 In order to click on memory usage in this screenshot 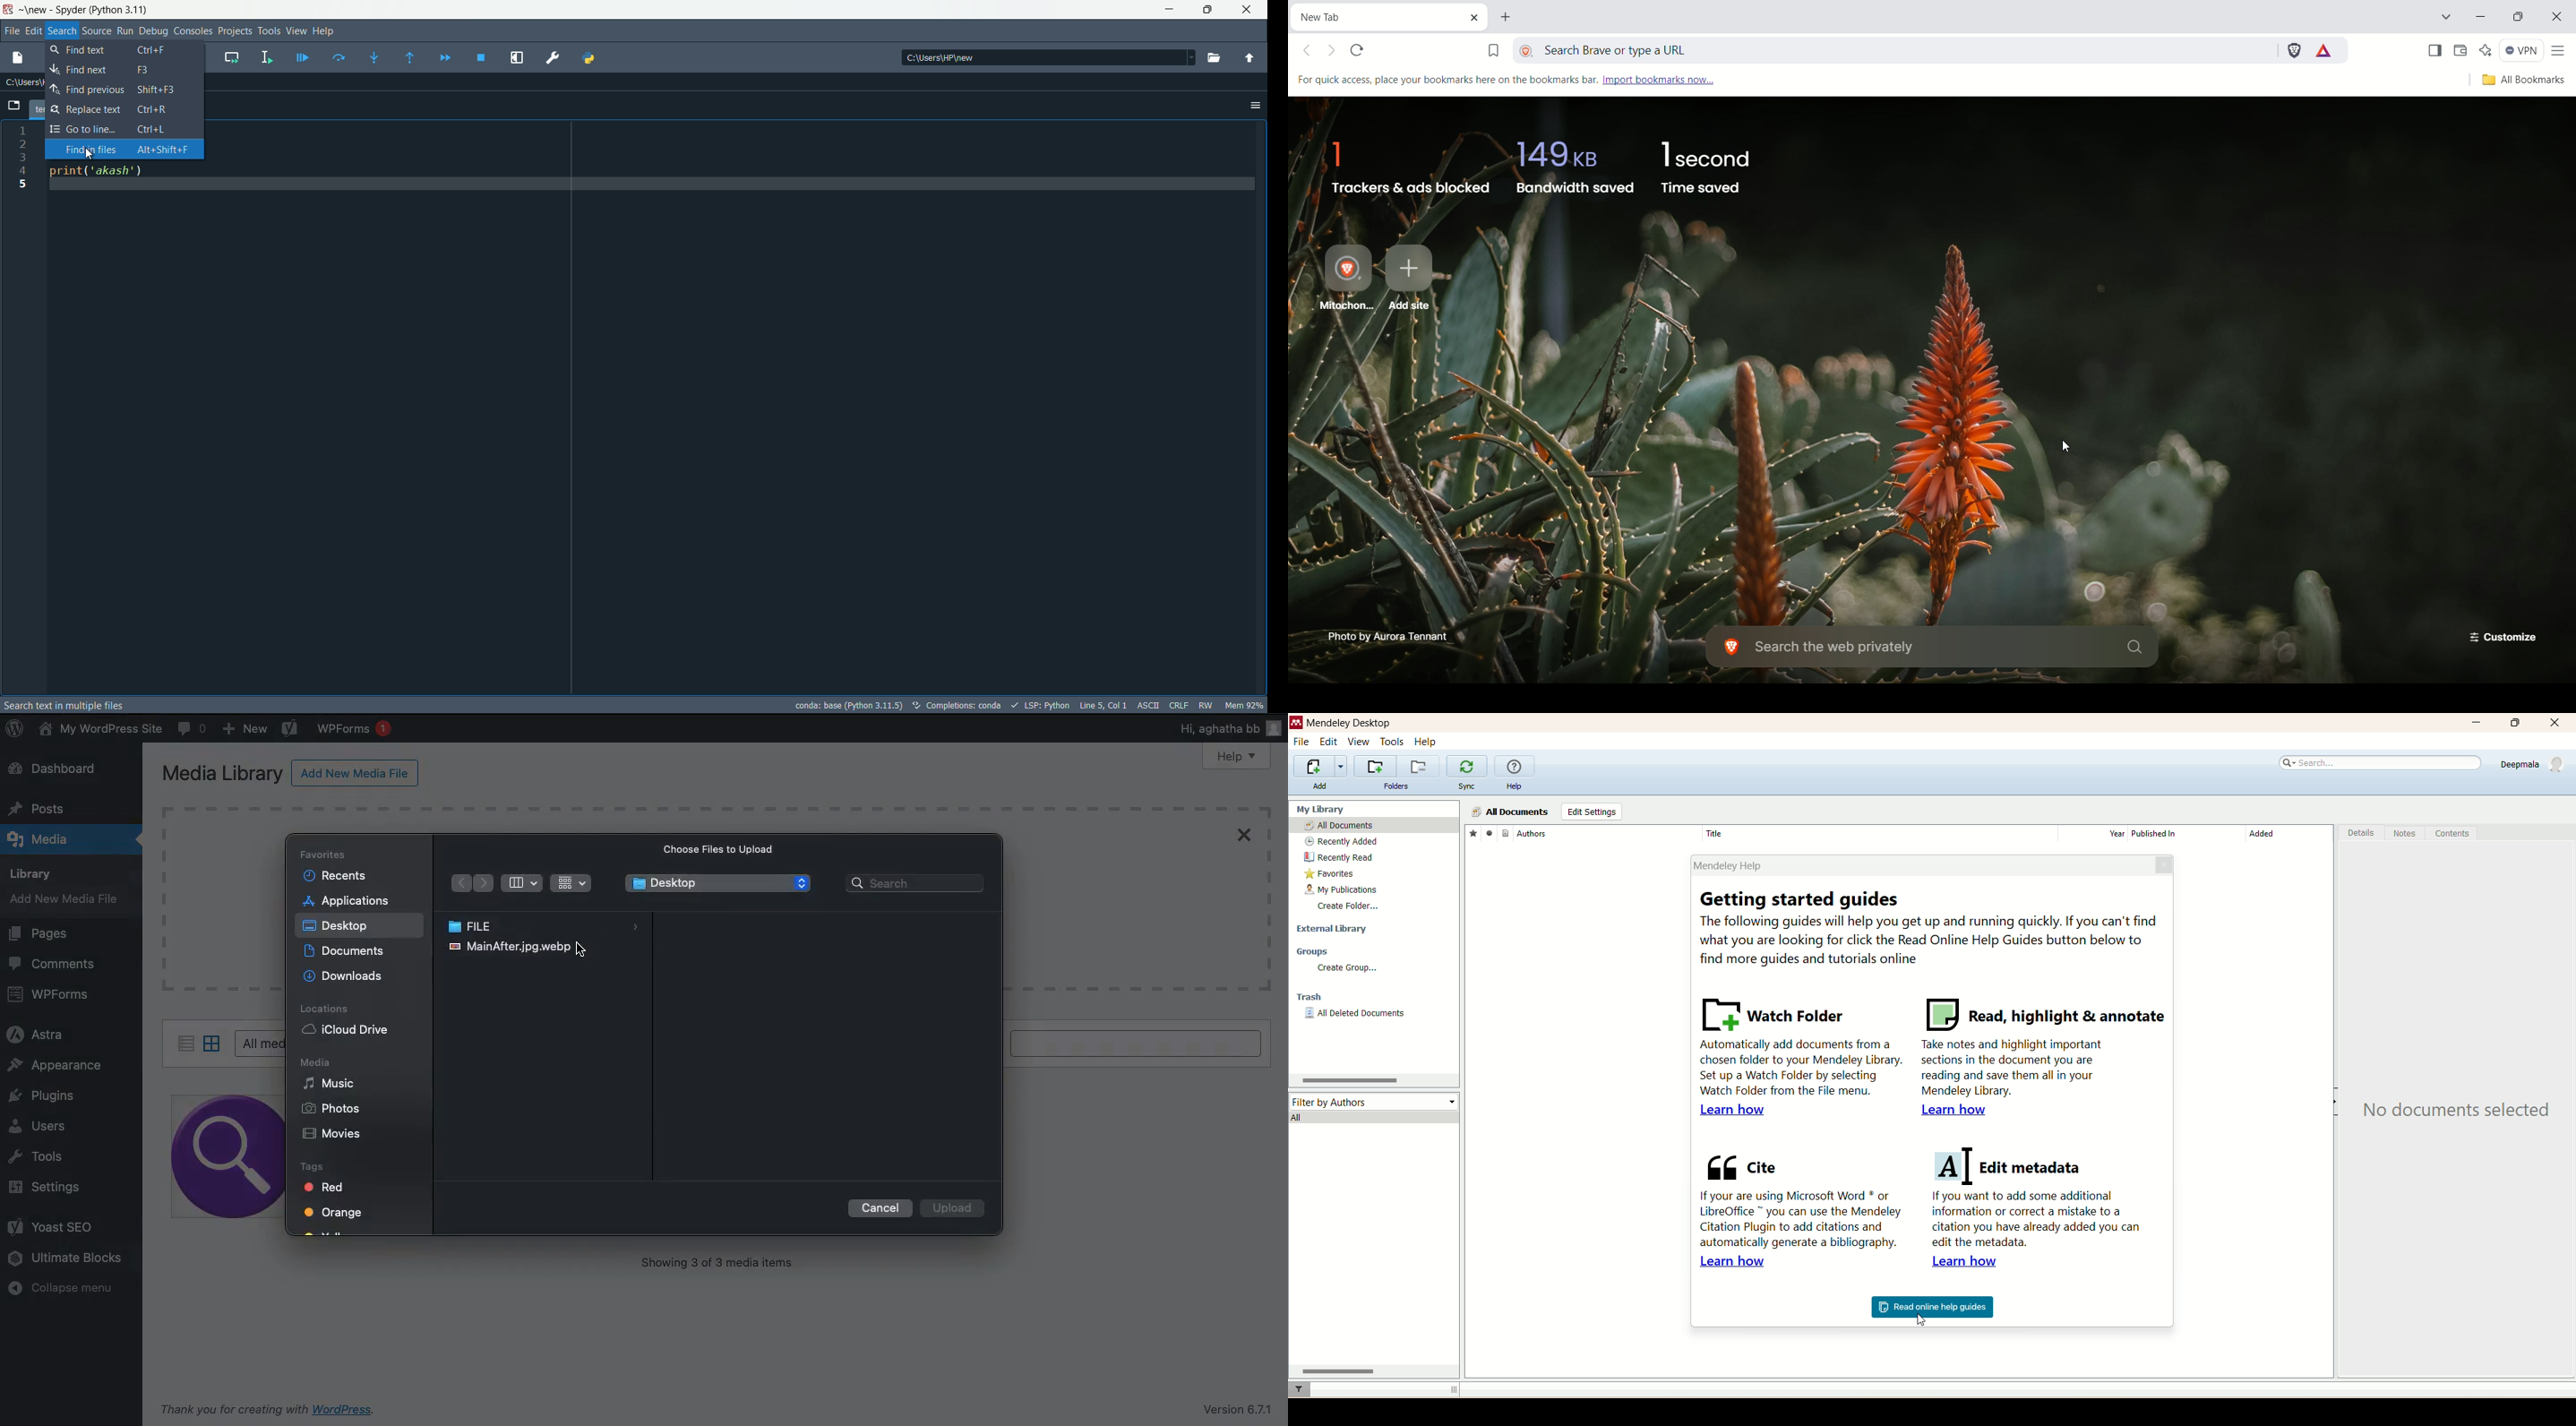, I will do `click(1246, 705)`.